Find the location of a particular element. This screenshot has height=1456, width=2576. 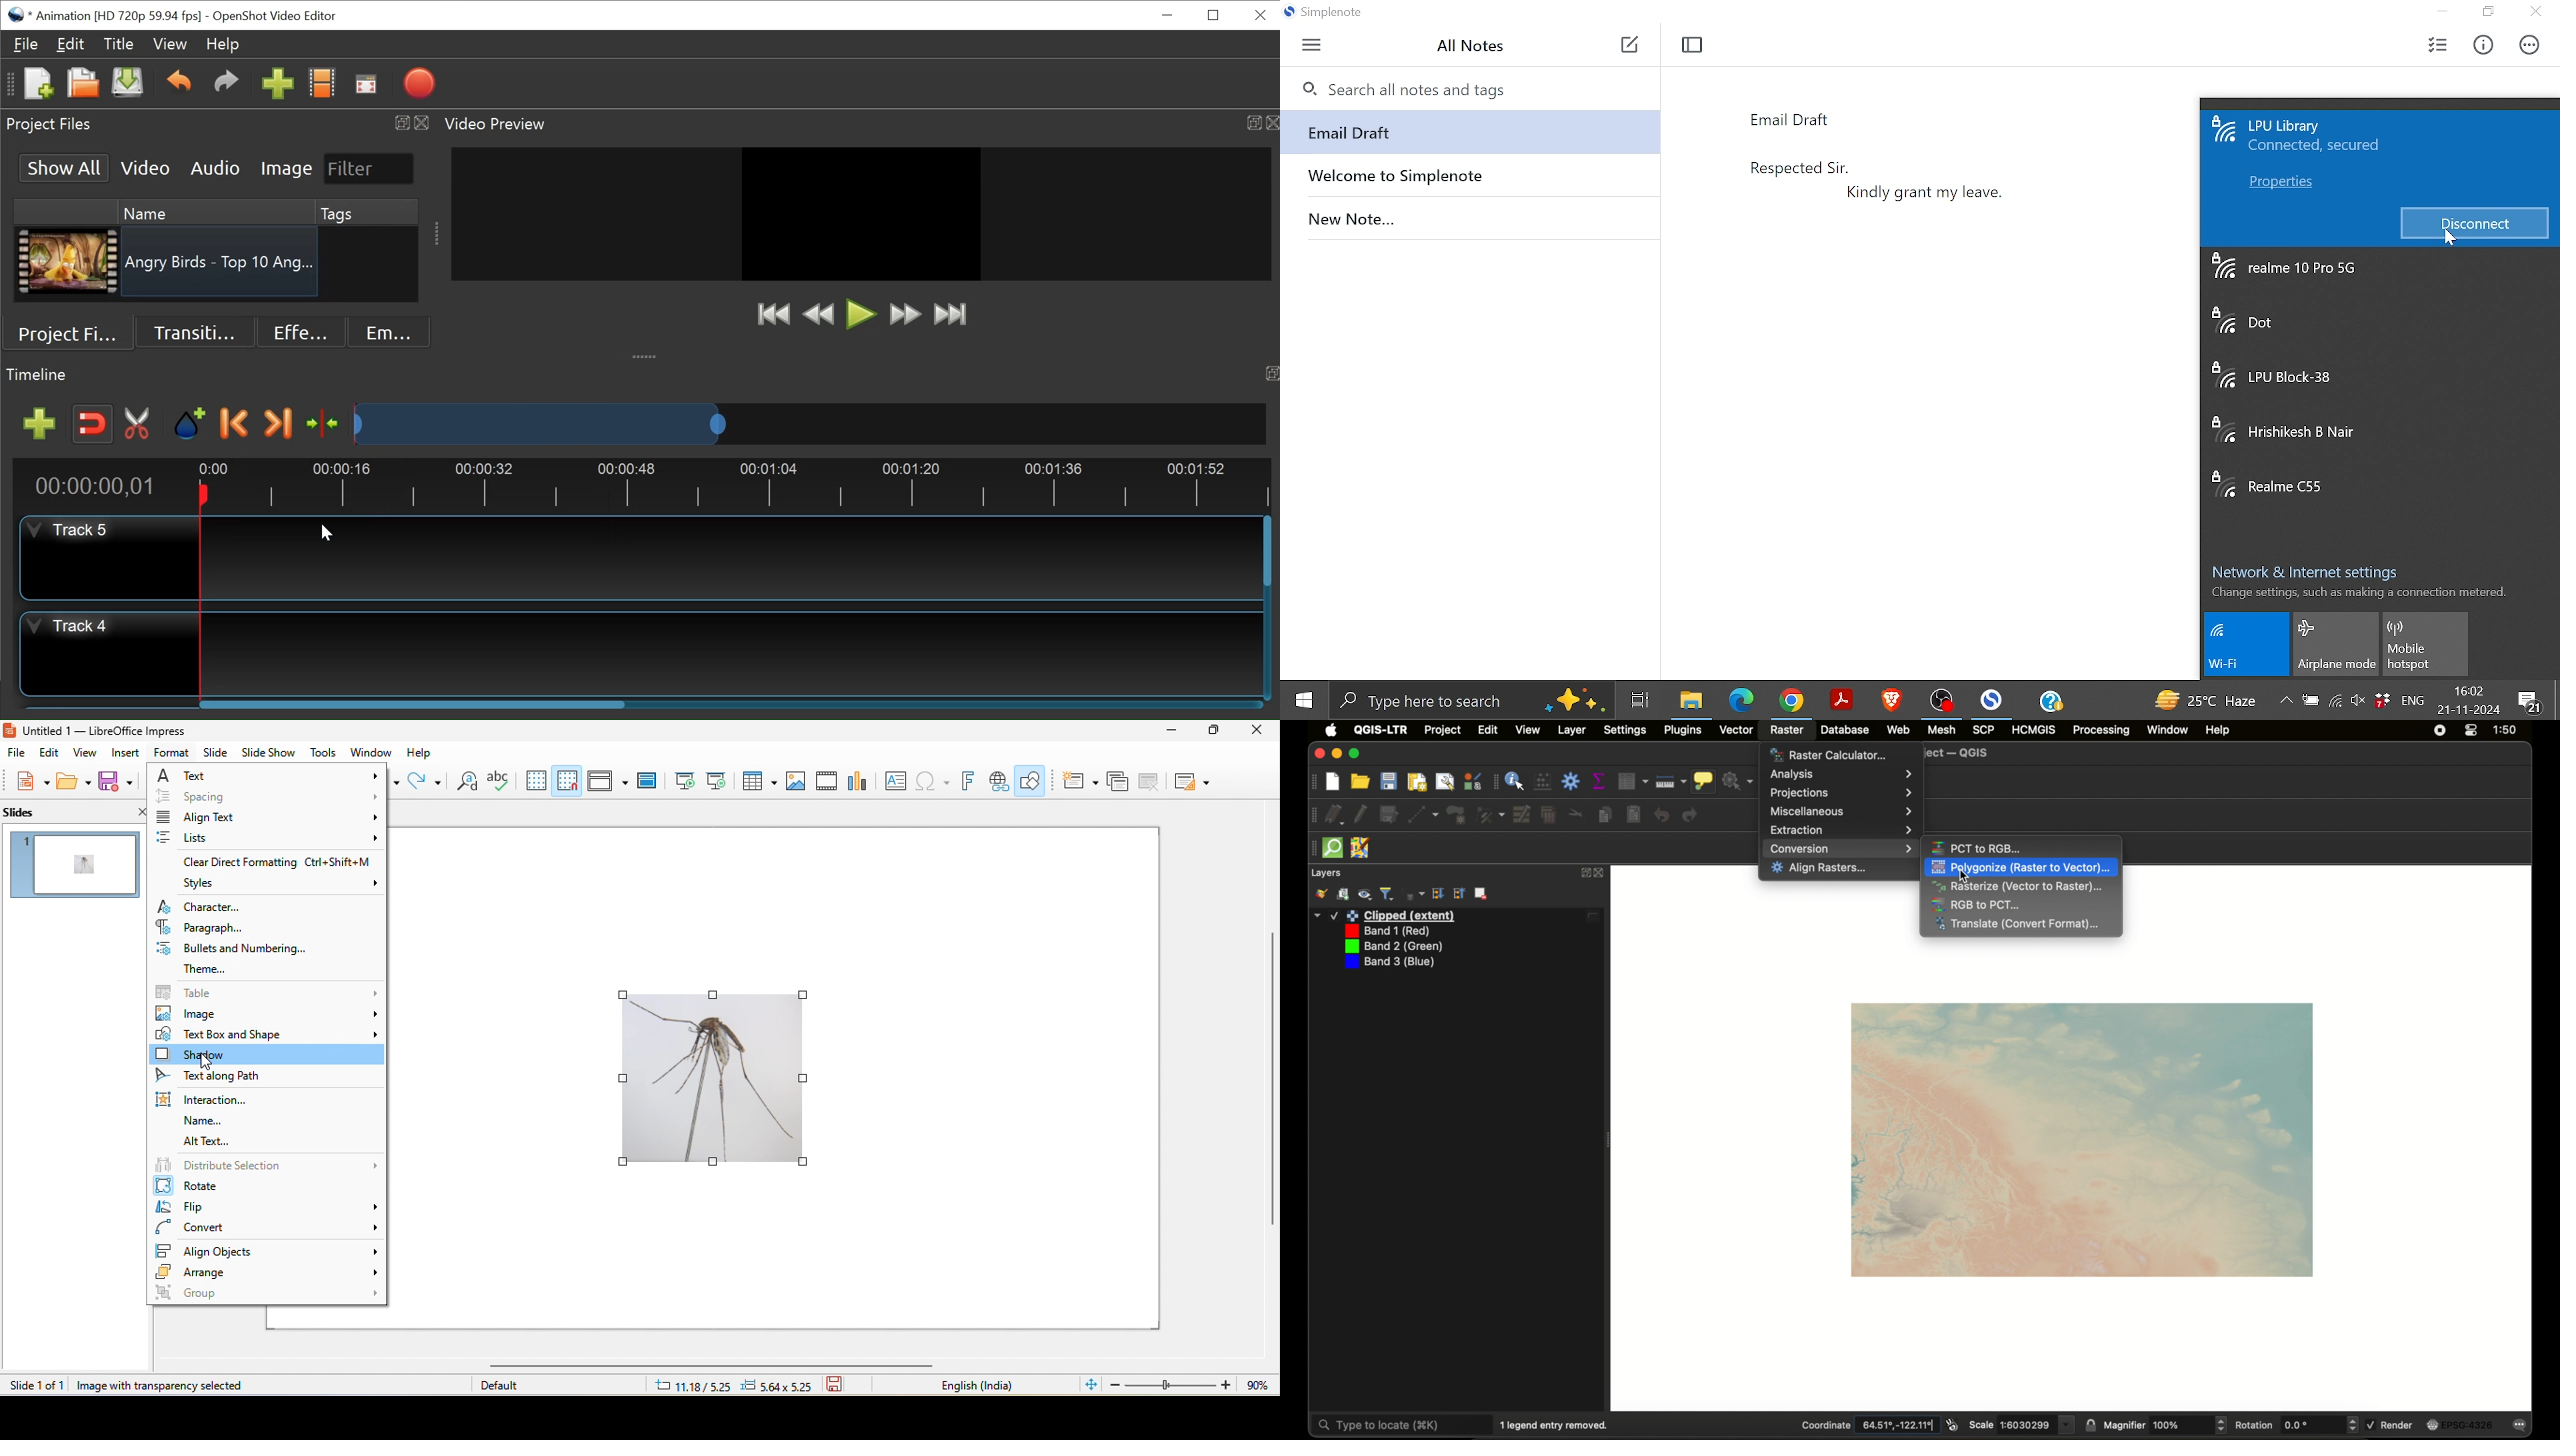

distribute selection is located at coordinates (267, 1164).